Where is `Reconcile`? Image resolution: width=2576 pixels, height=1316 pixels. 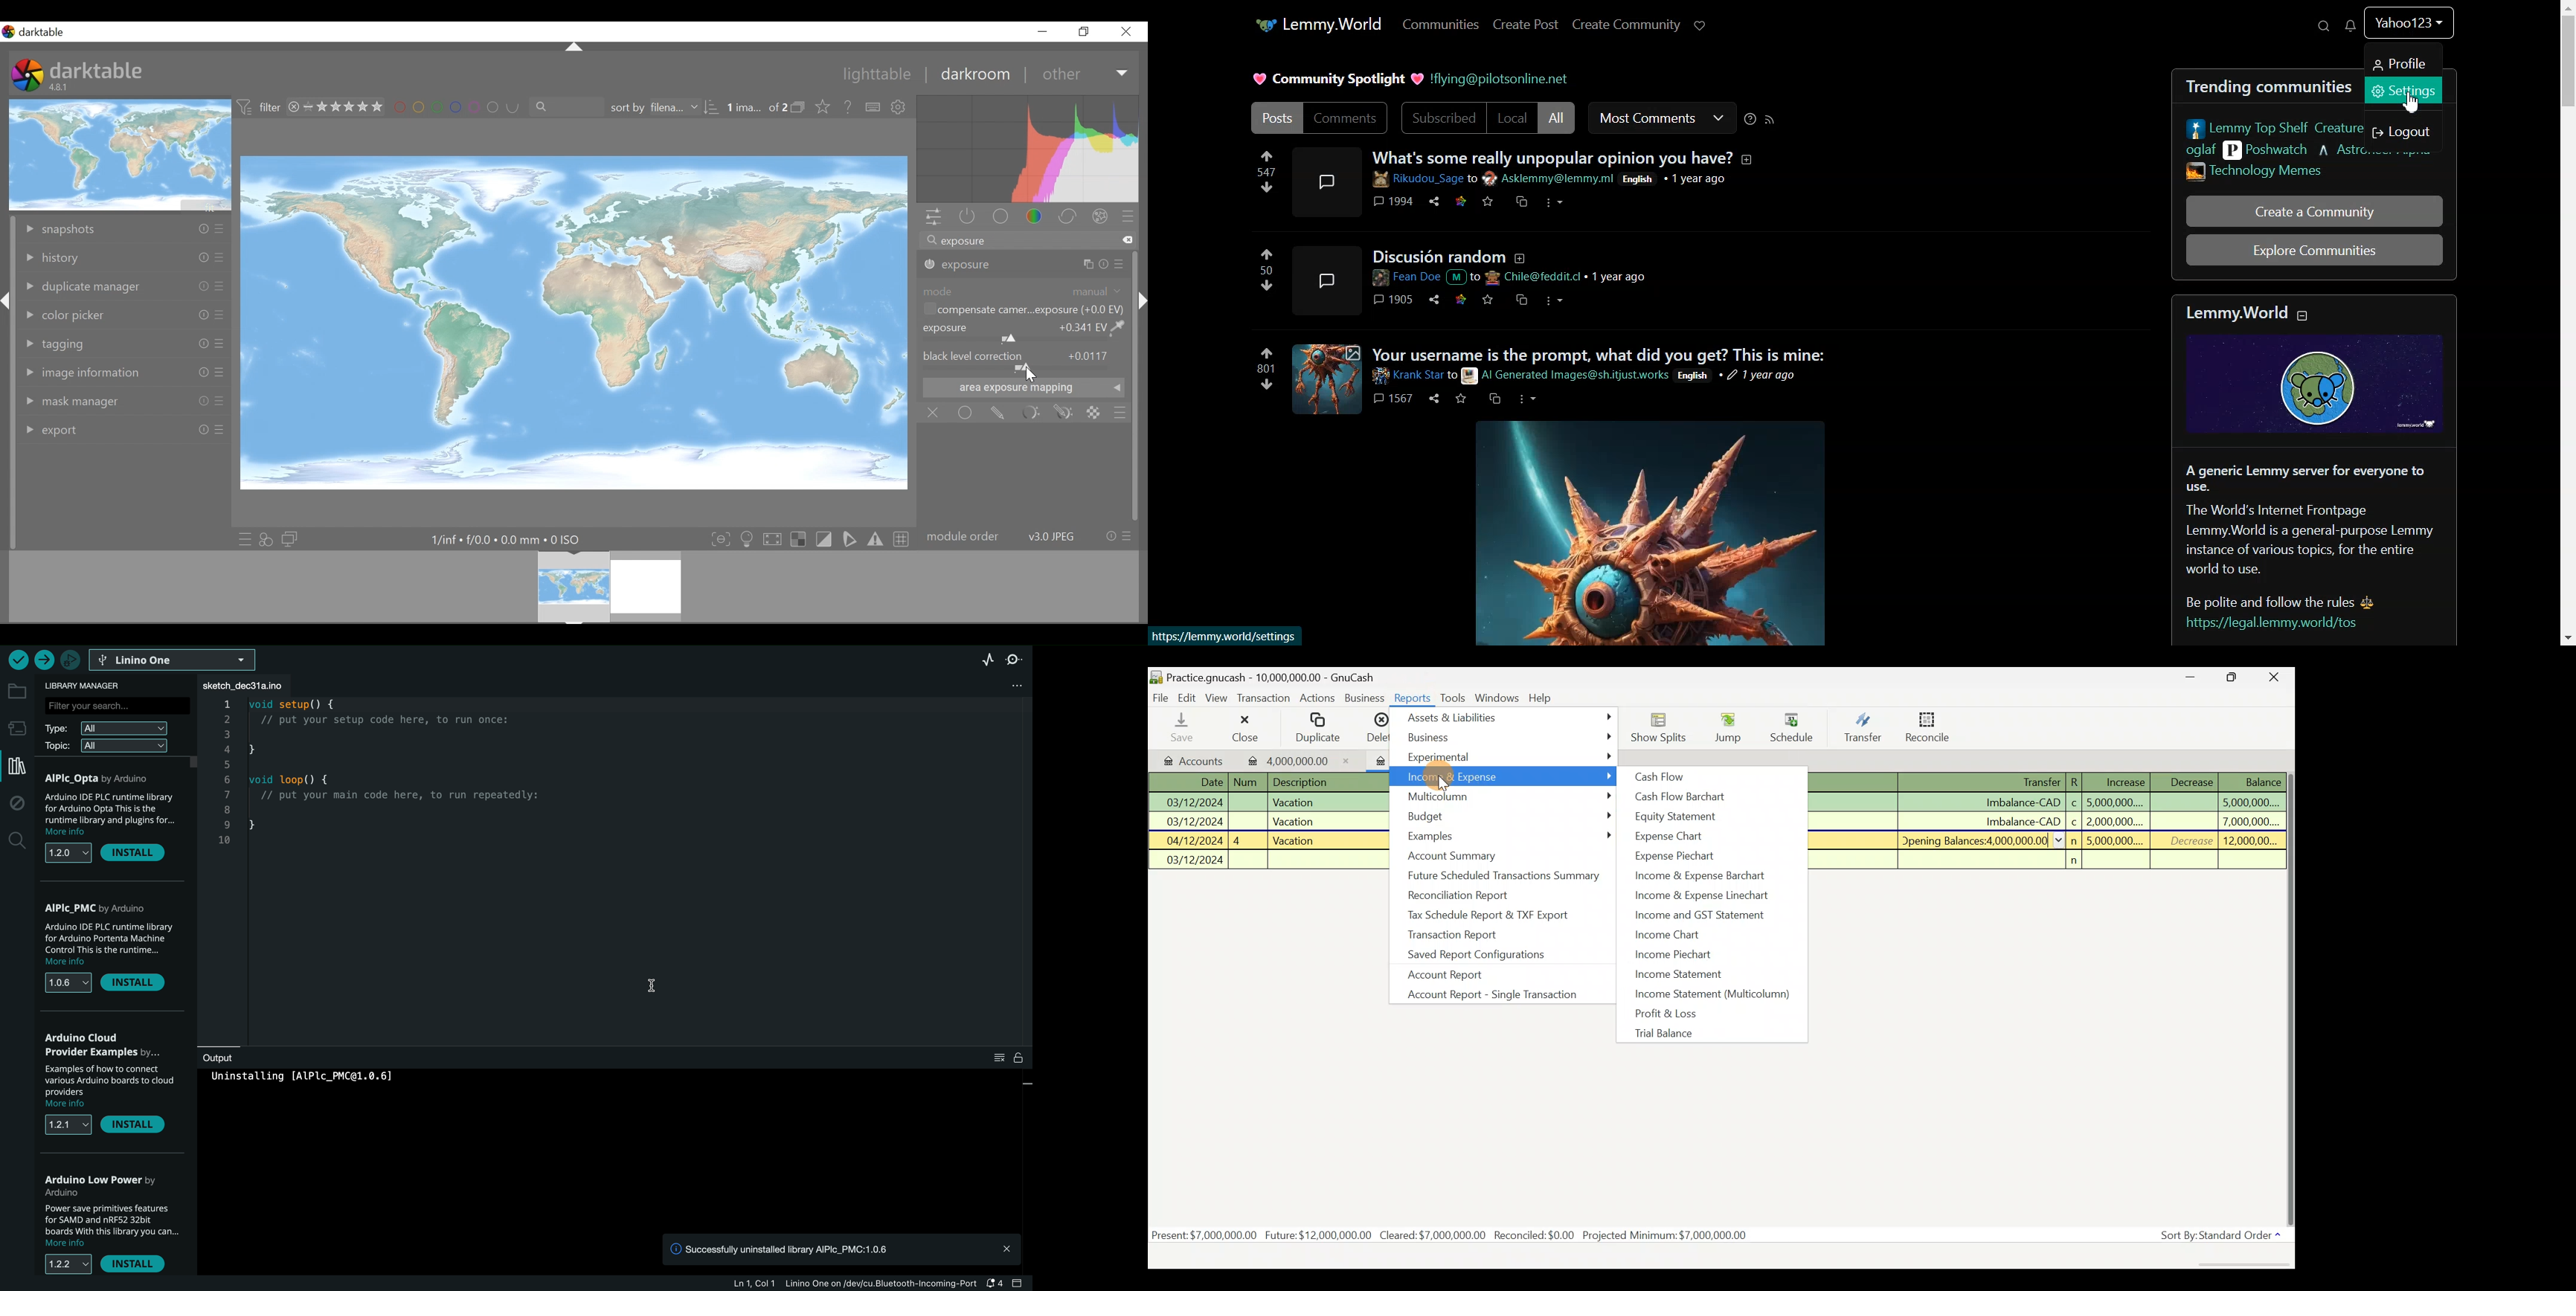 Reconcile is located at coordinates (1933, 728).